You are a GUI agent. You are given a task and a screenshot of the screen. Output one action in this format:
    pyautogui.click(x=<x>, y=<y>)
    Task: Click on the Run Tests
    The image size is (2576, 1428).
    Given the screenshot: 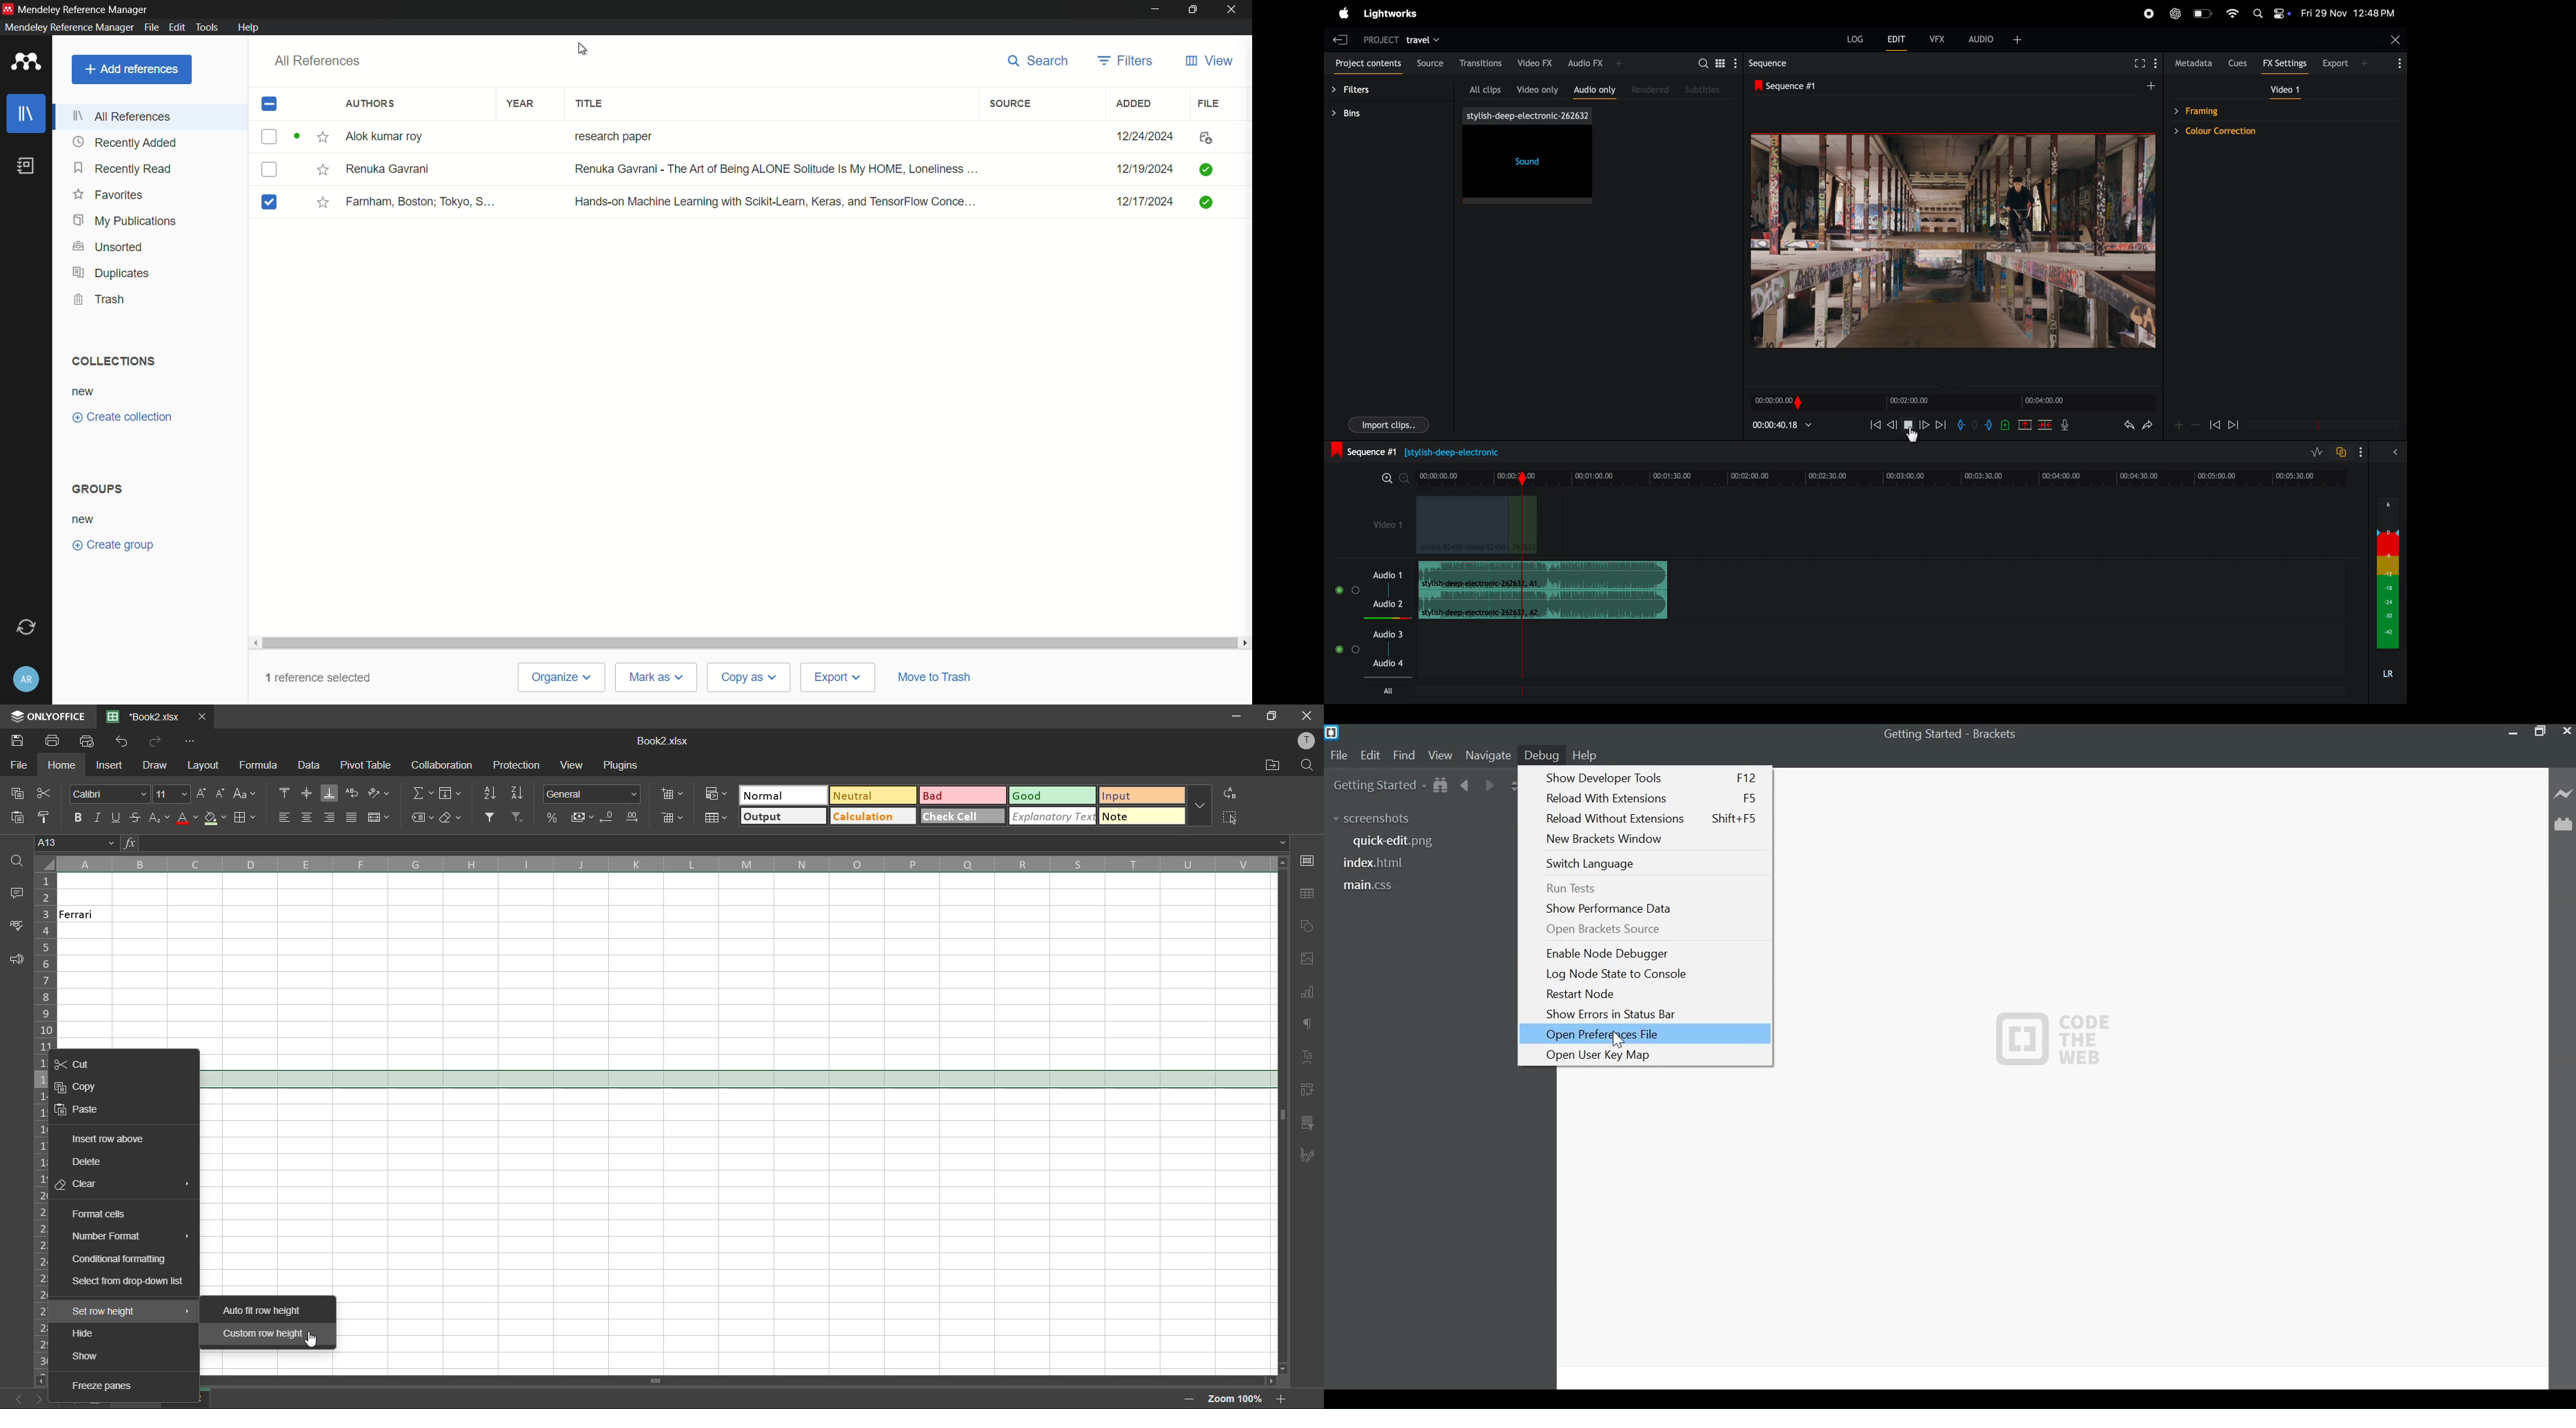 What is the action you would take?
    pyautogui.click(x=1654, y=888)
    